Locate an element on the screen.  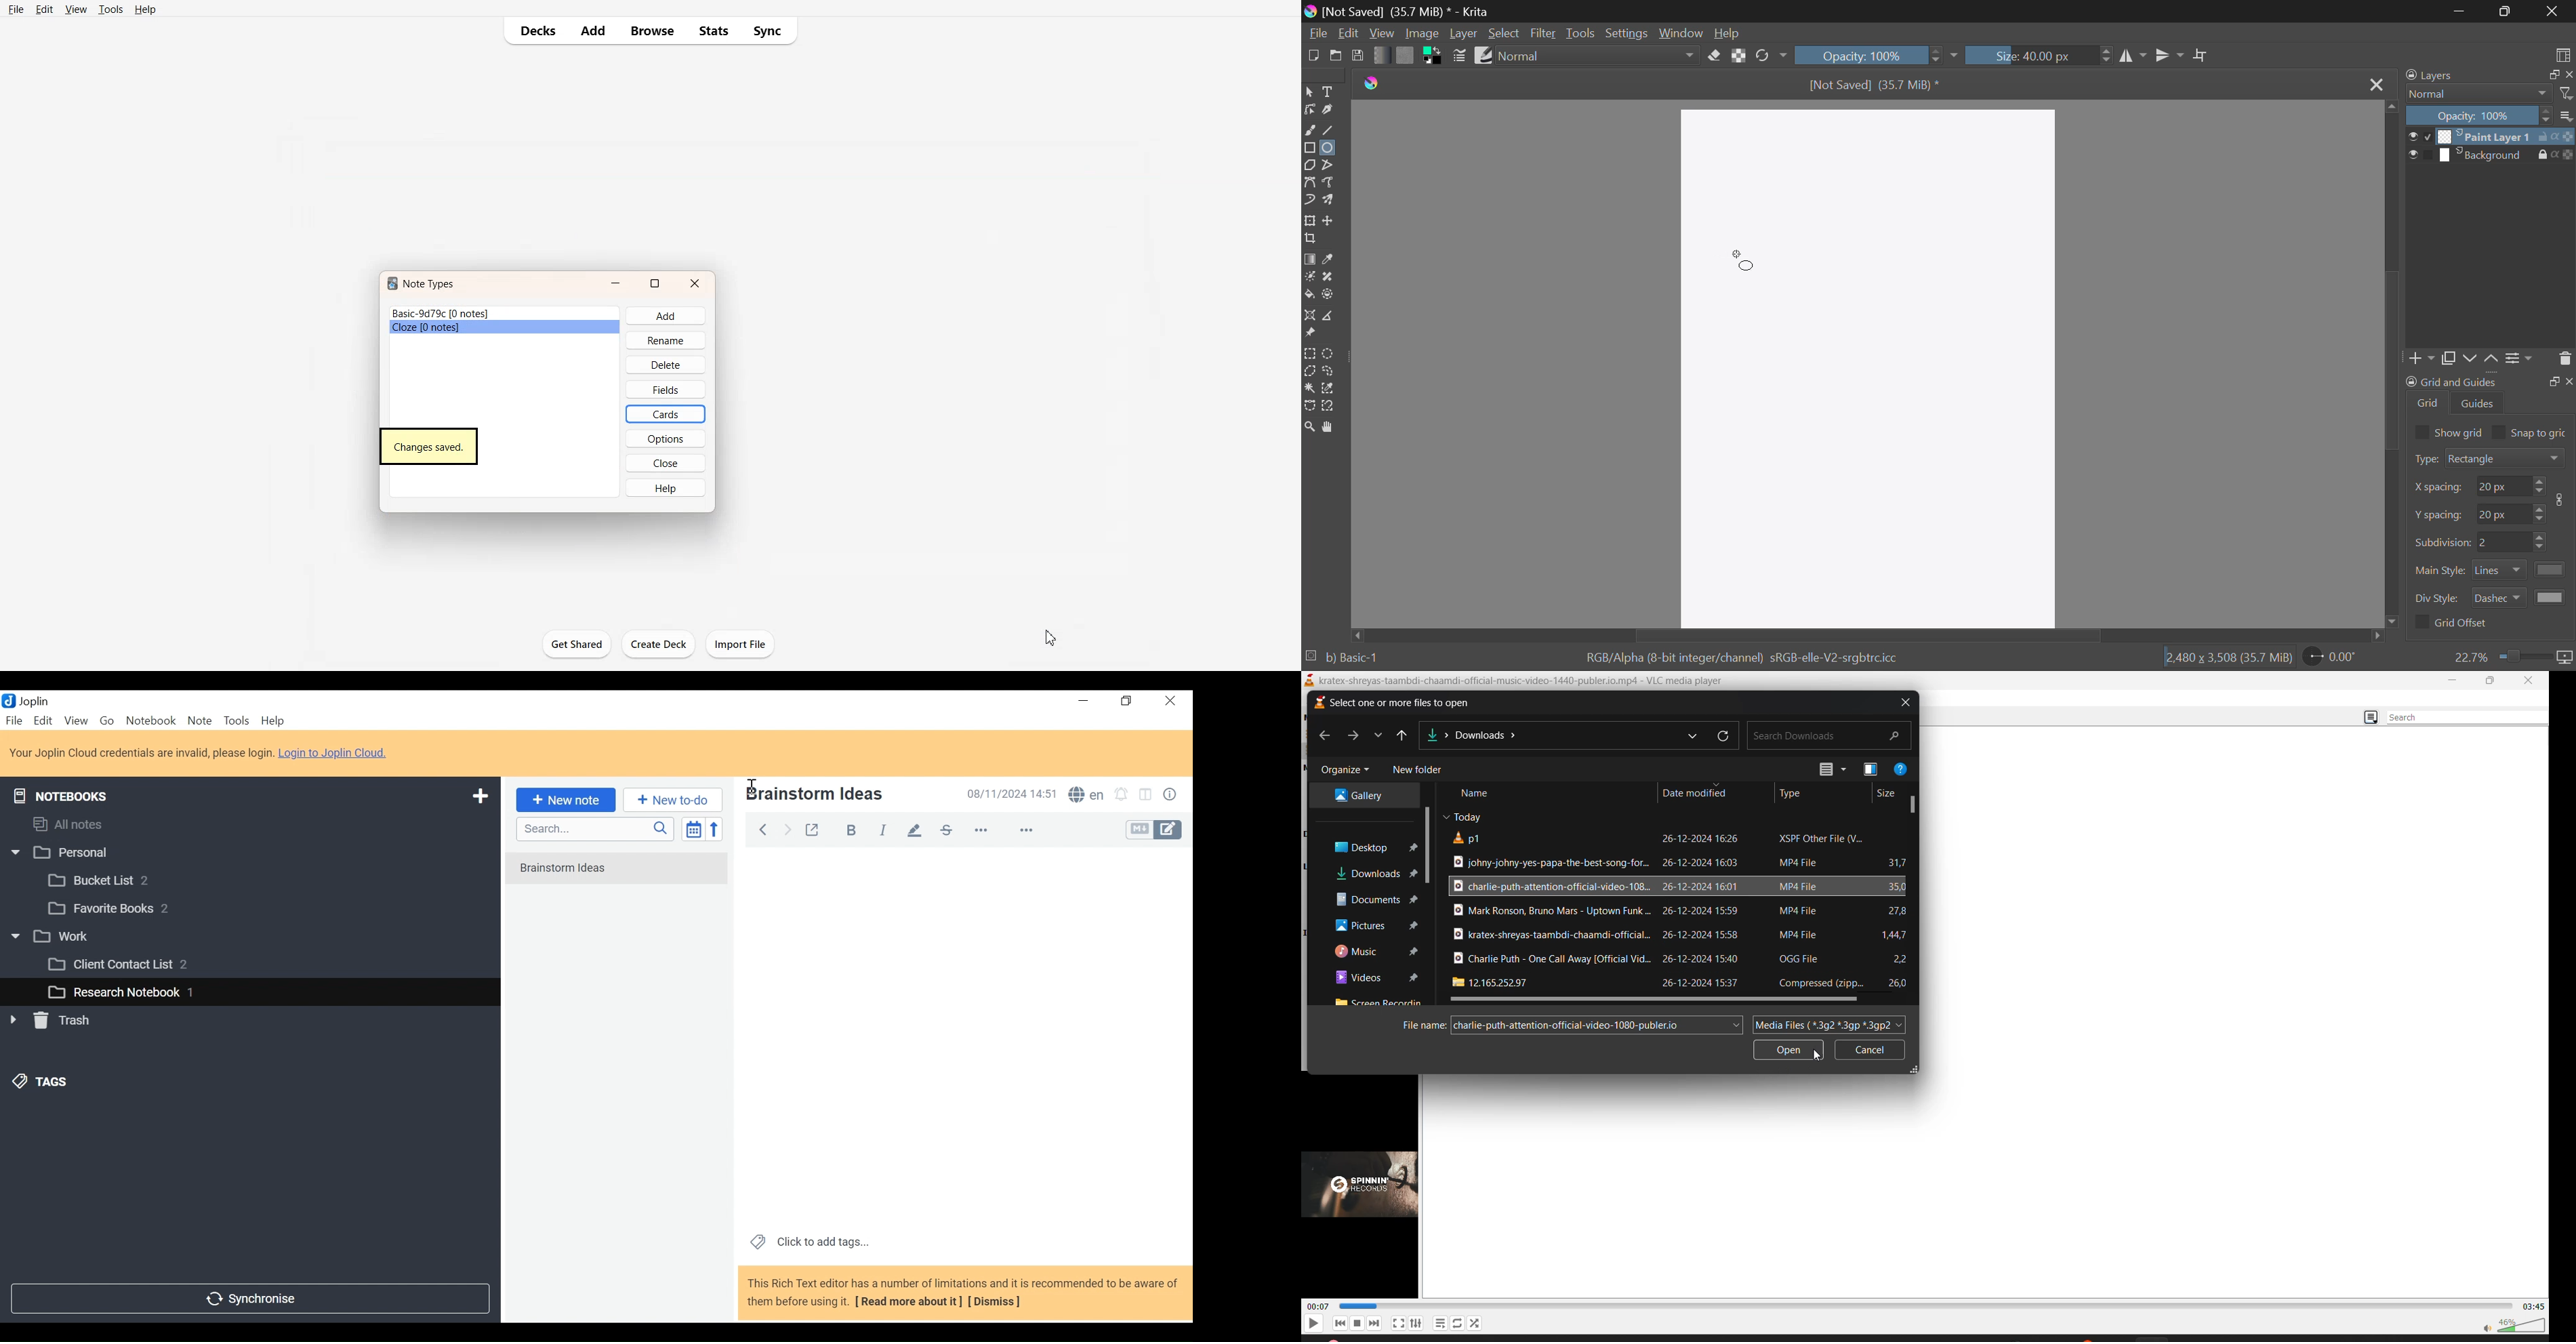
stop is located at coordinates (1358, 1323).